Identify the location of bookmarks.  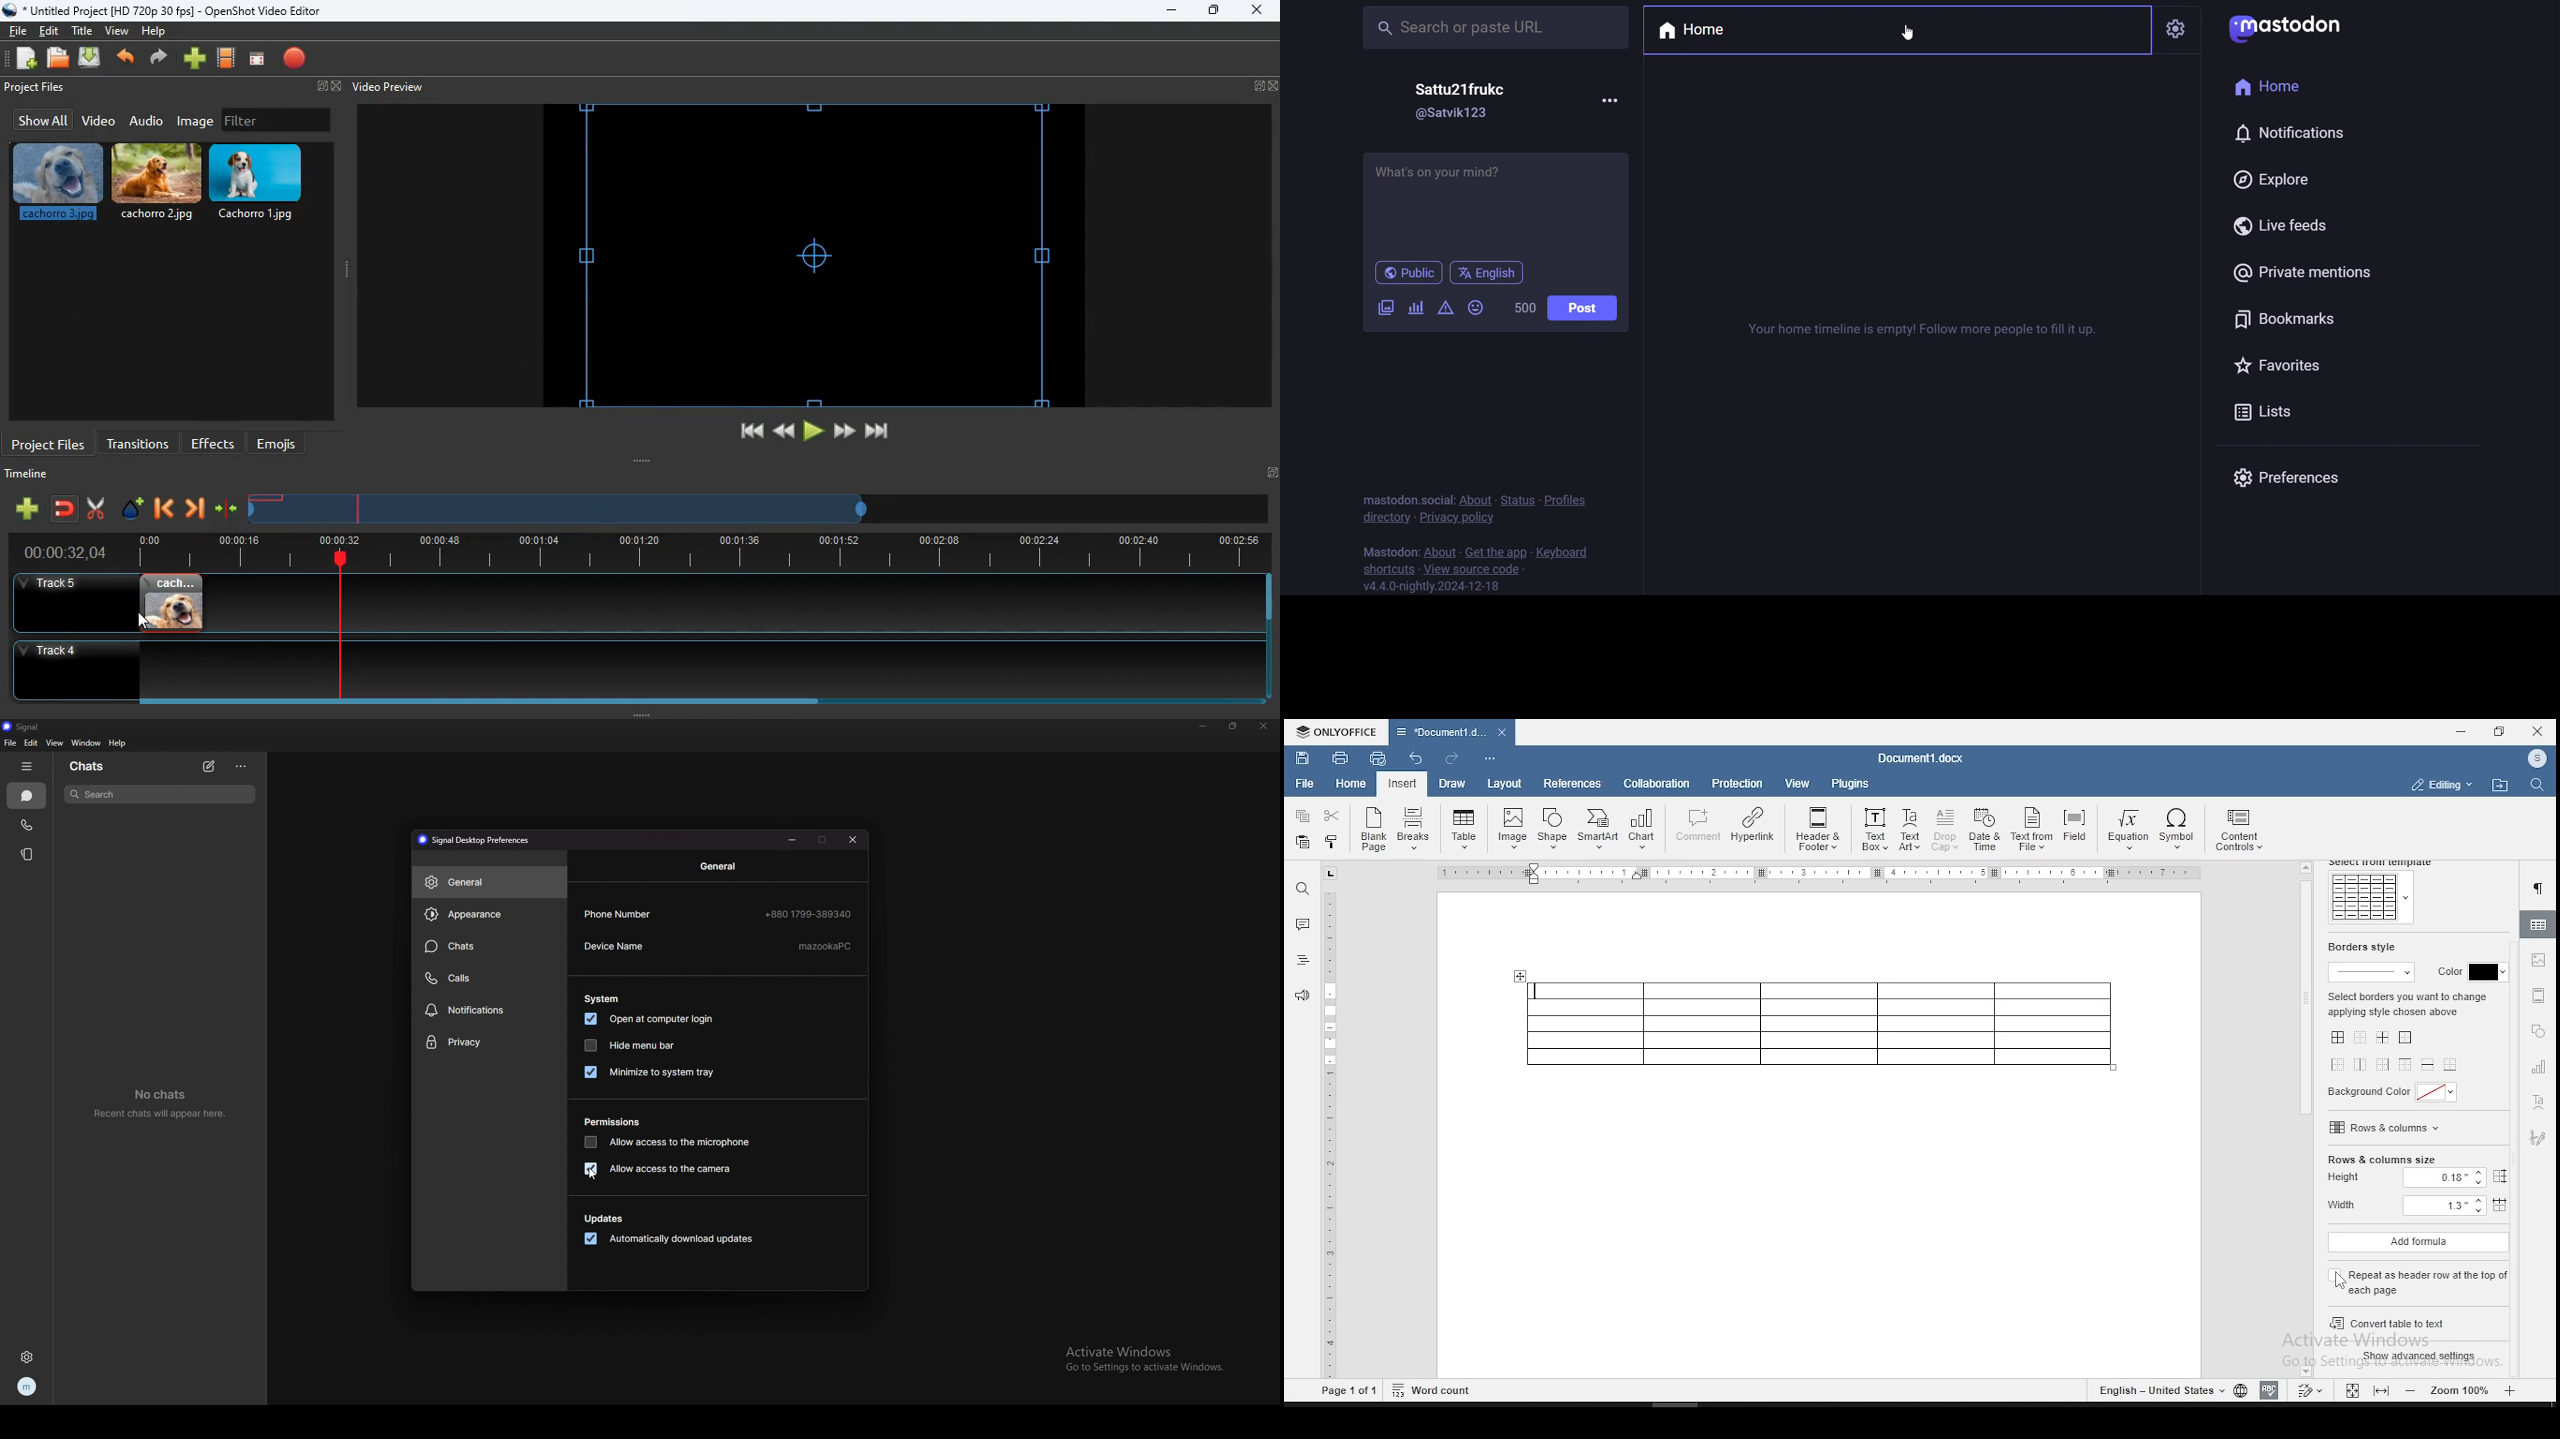
(2293, 320).